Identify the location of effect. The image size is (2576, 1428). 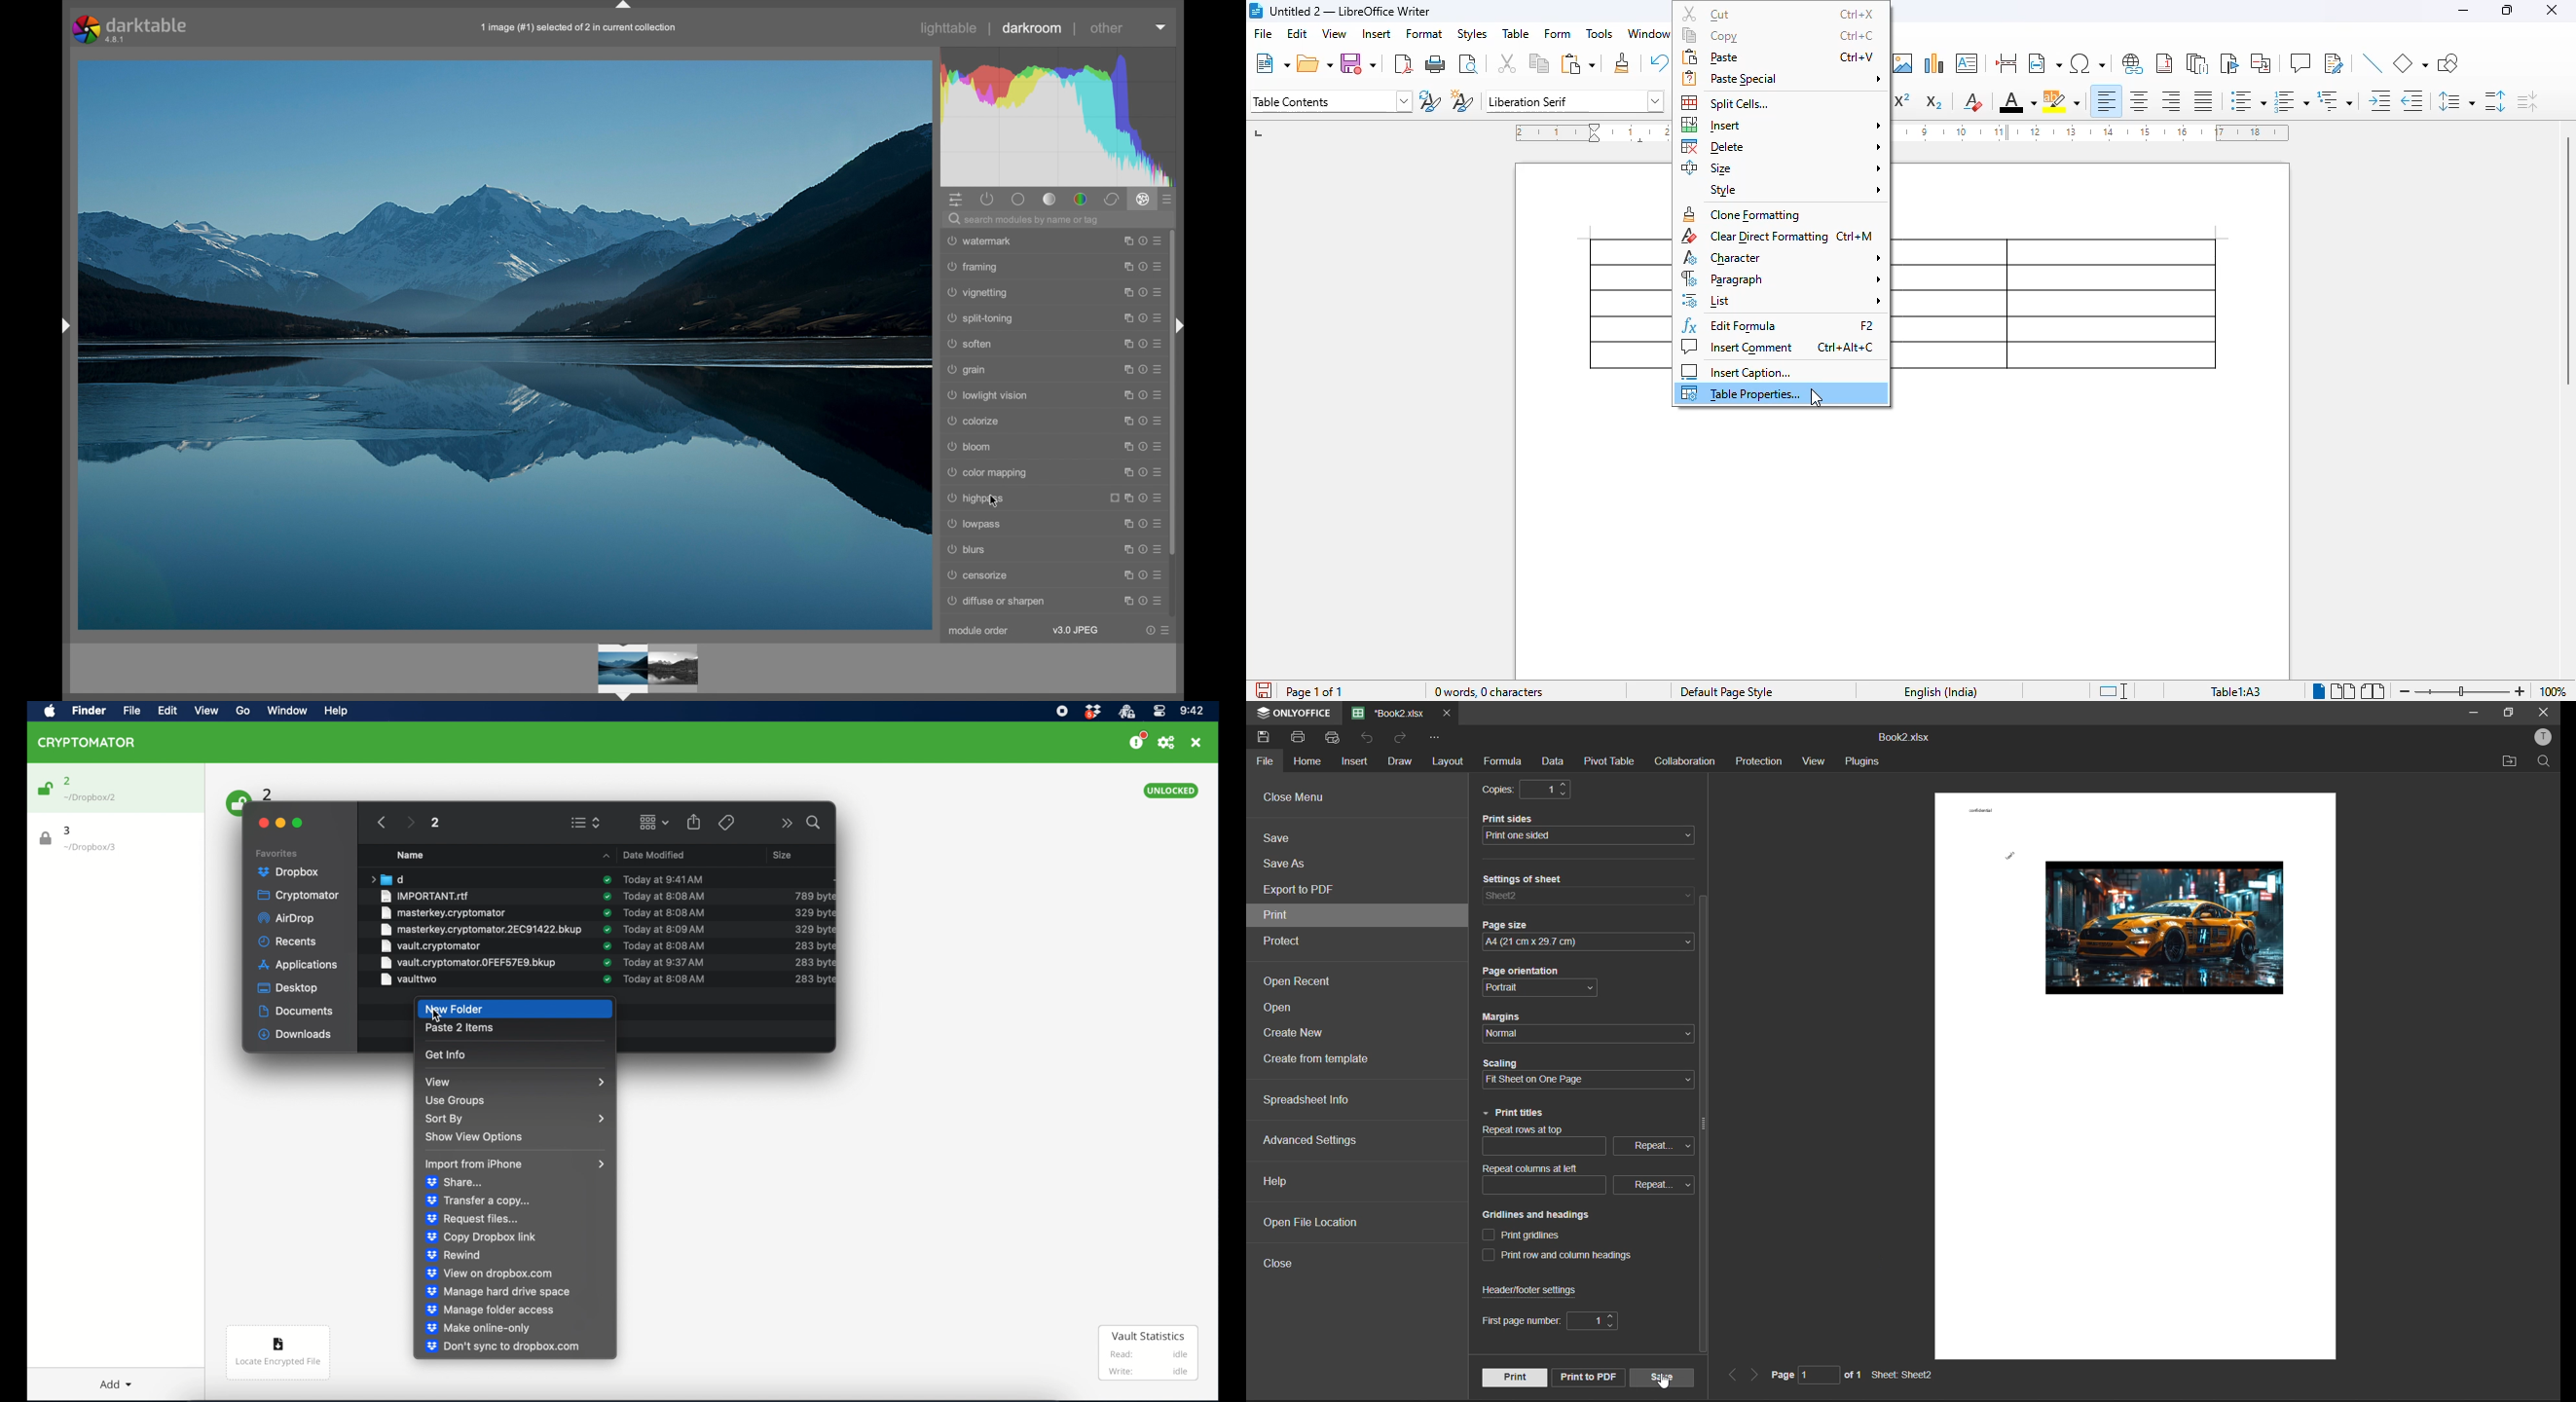
(1142, 199).